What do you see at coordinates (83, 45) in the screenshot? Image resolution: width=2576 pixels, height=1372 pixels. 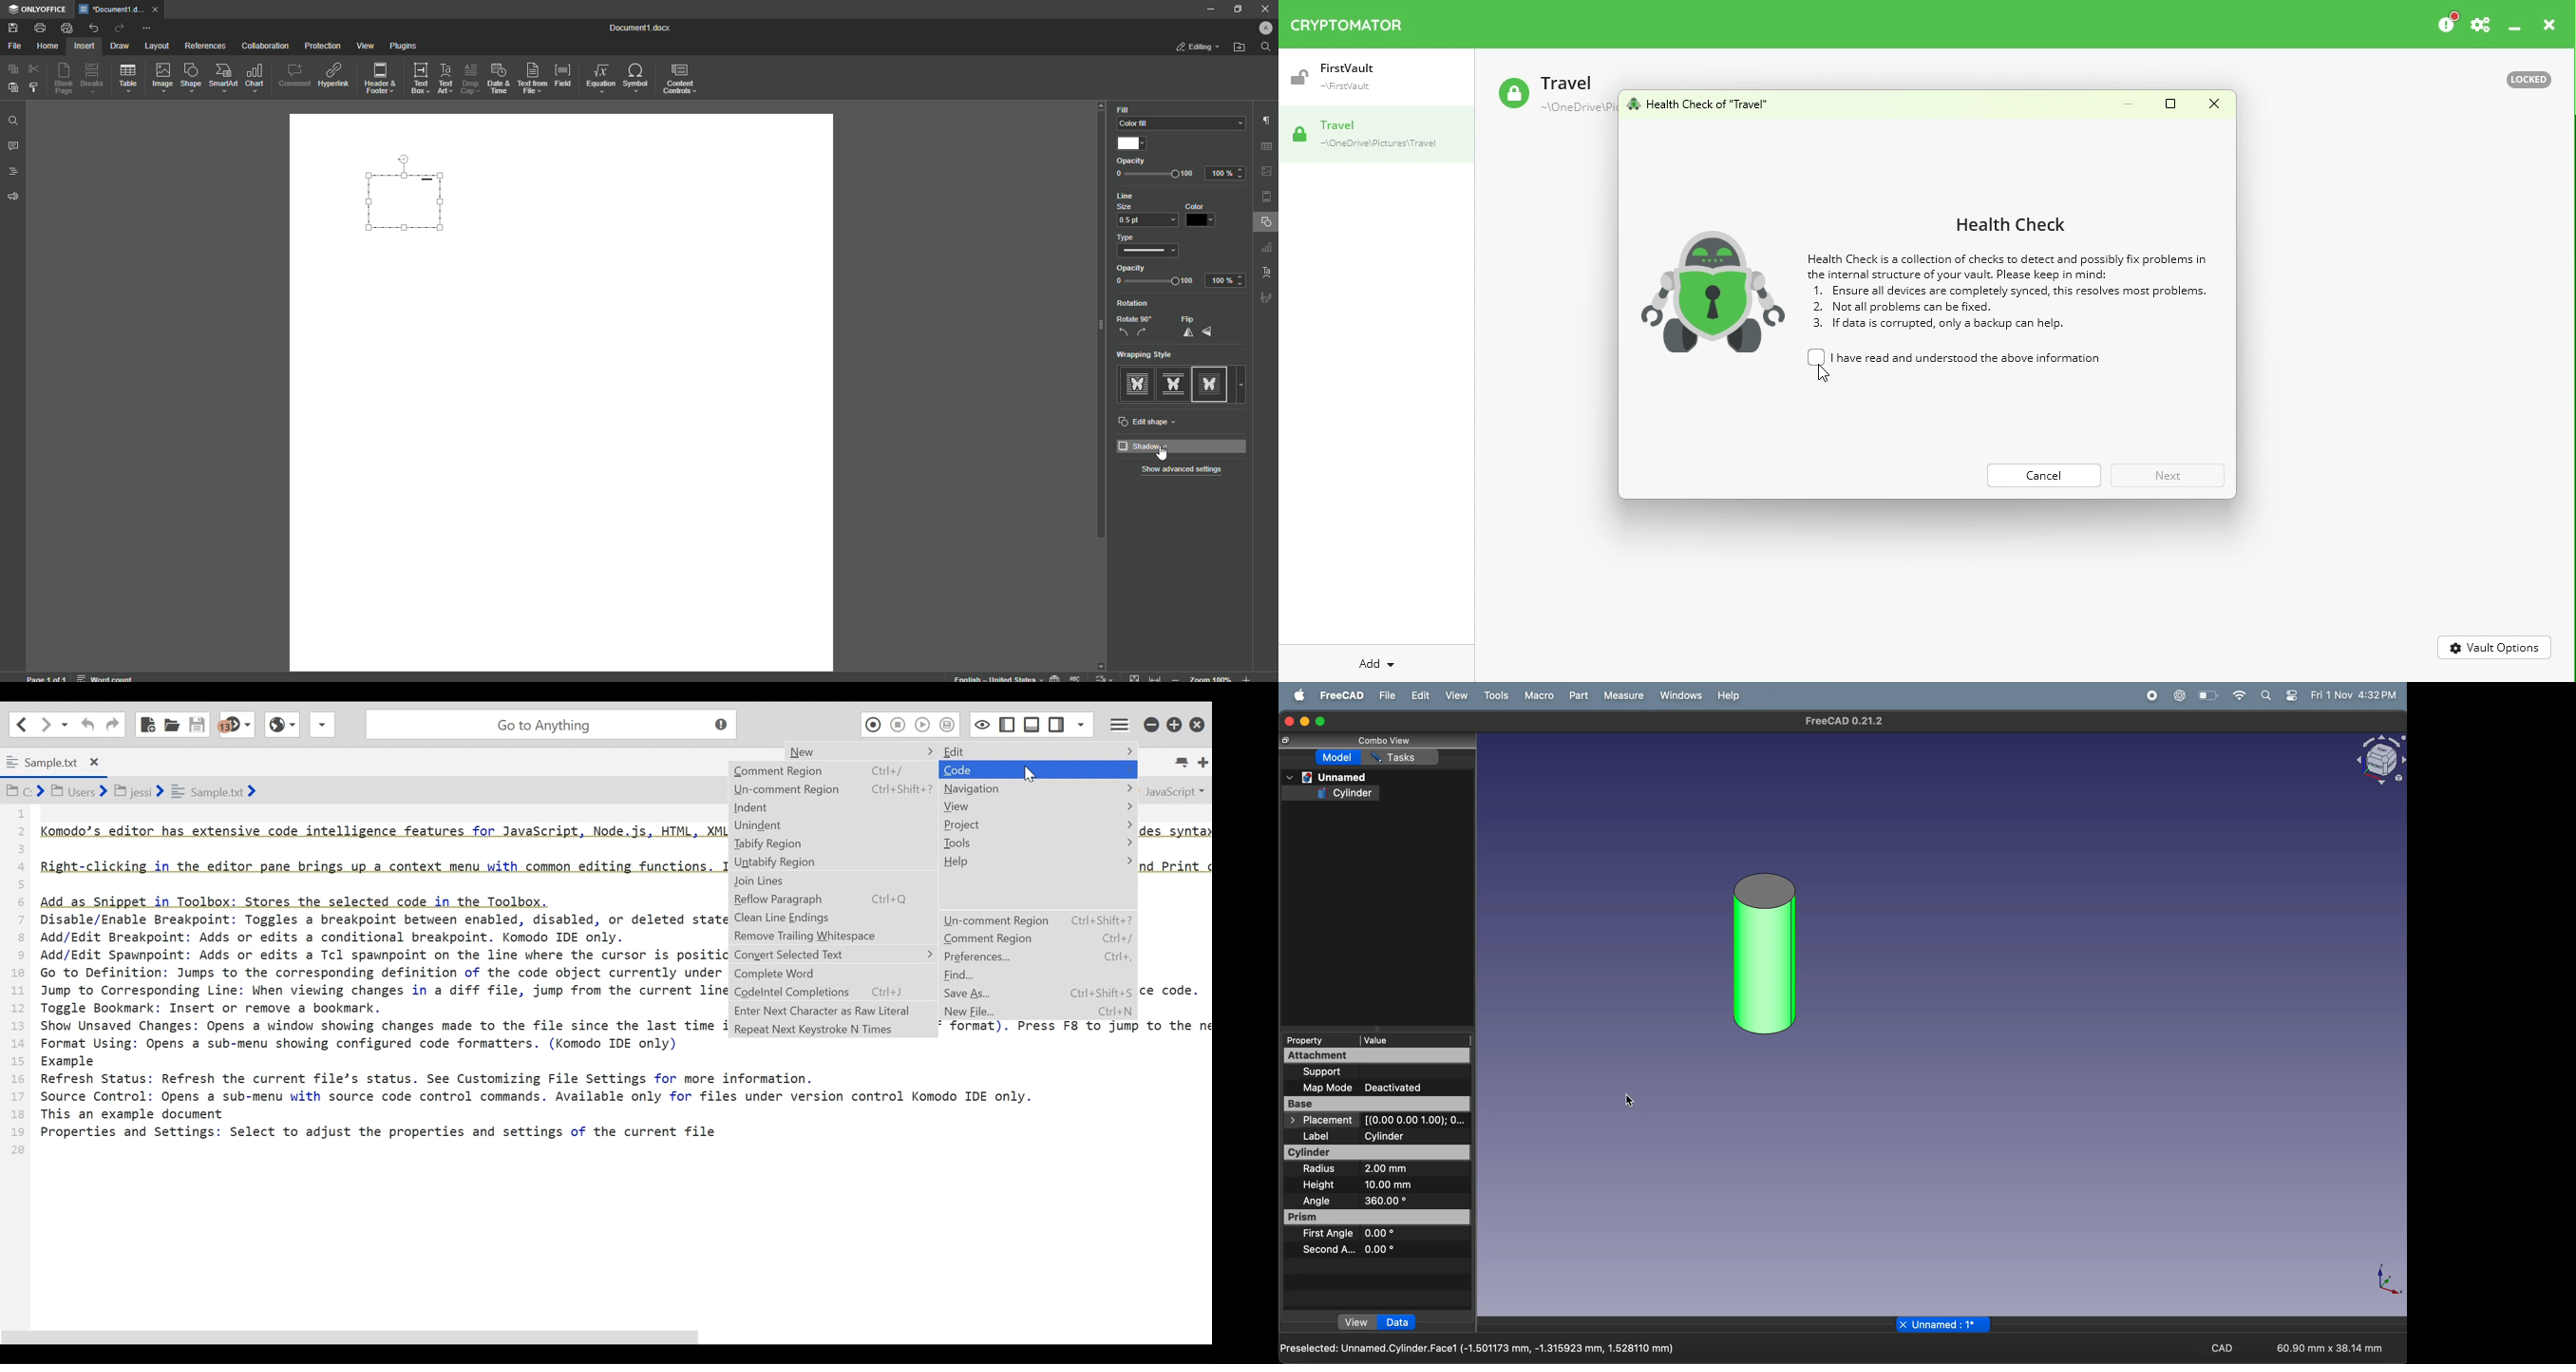 I see `Insert` at bounding box center [83, 45].